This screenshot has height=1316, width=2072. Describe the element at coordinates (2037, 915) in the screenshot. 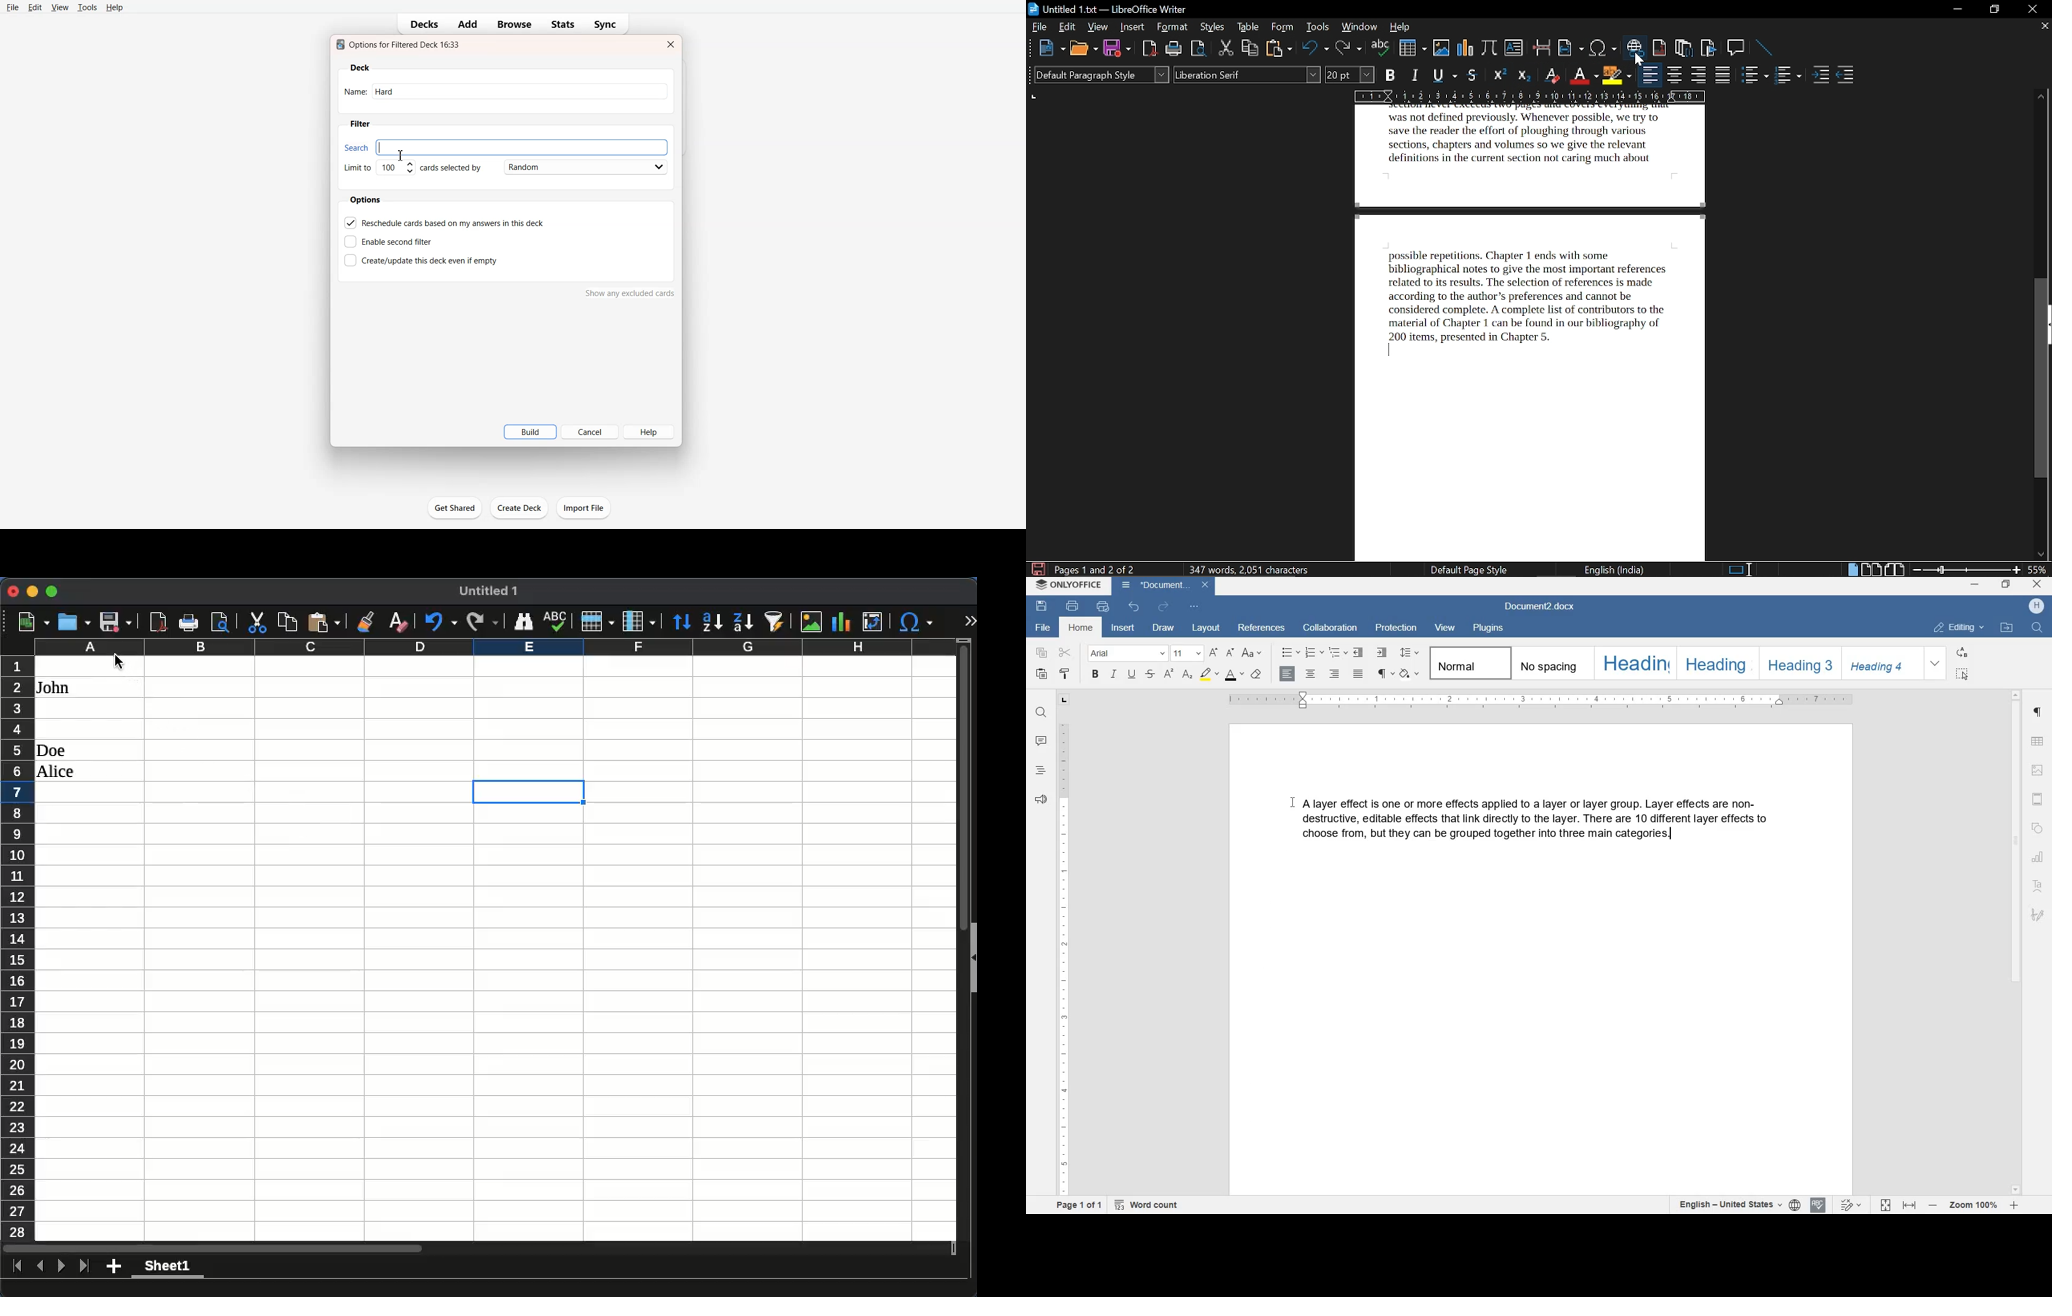

I see `signature` at that location.